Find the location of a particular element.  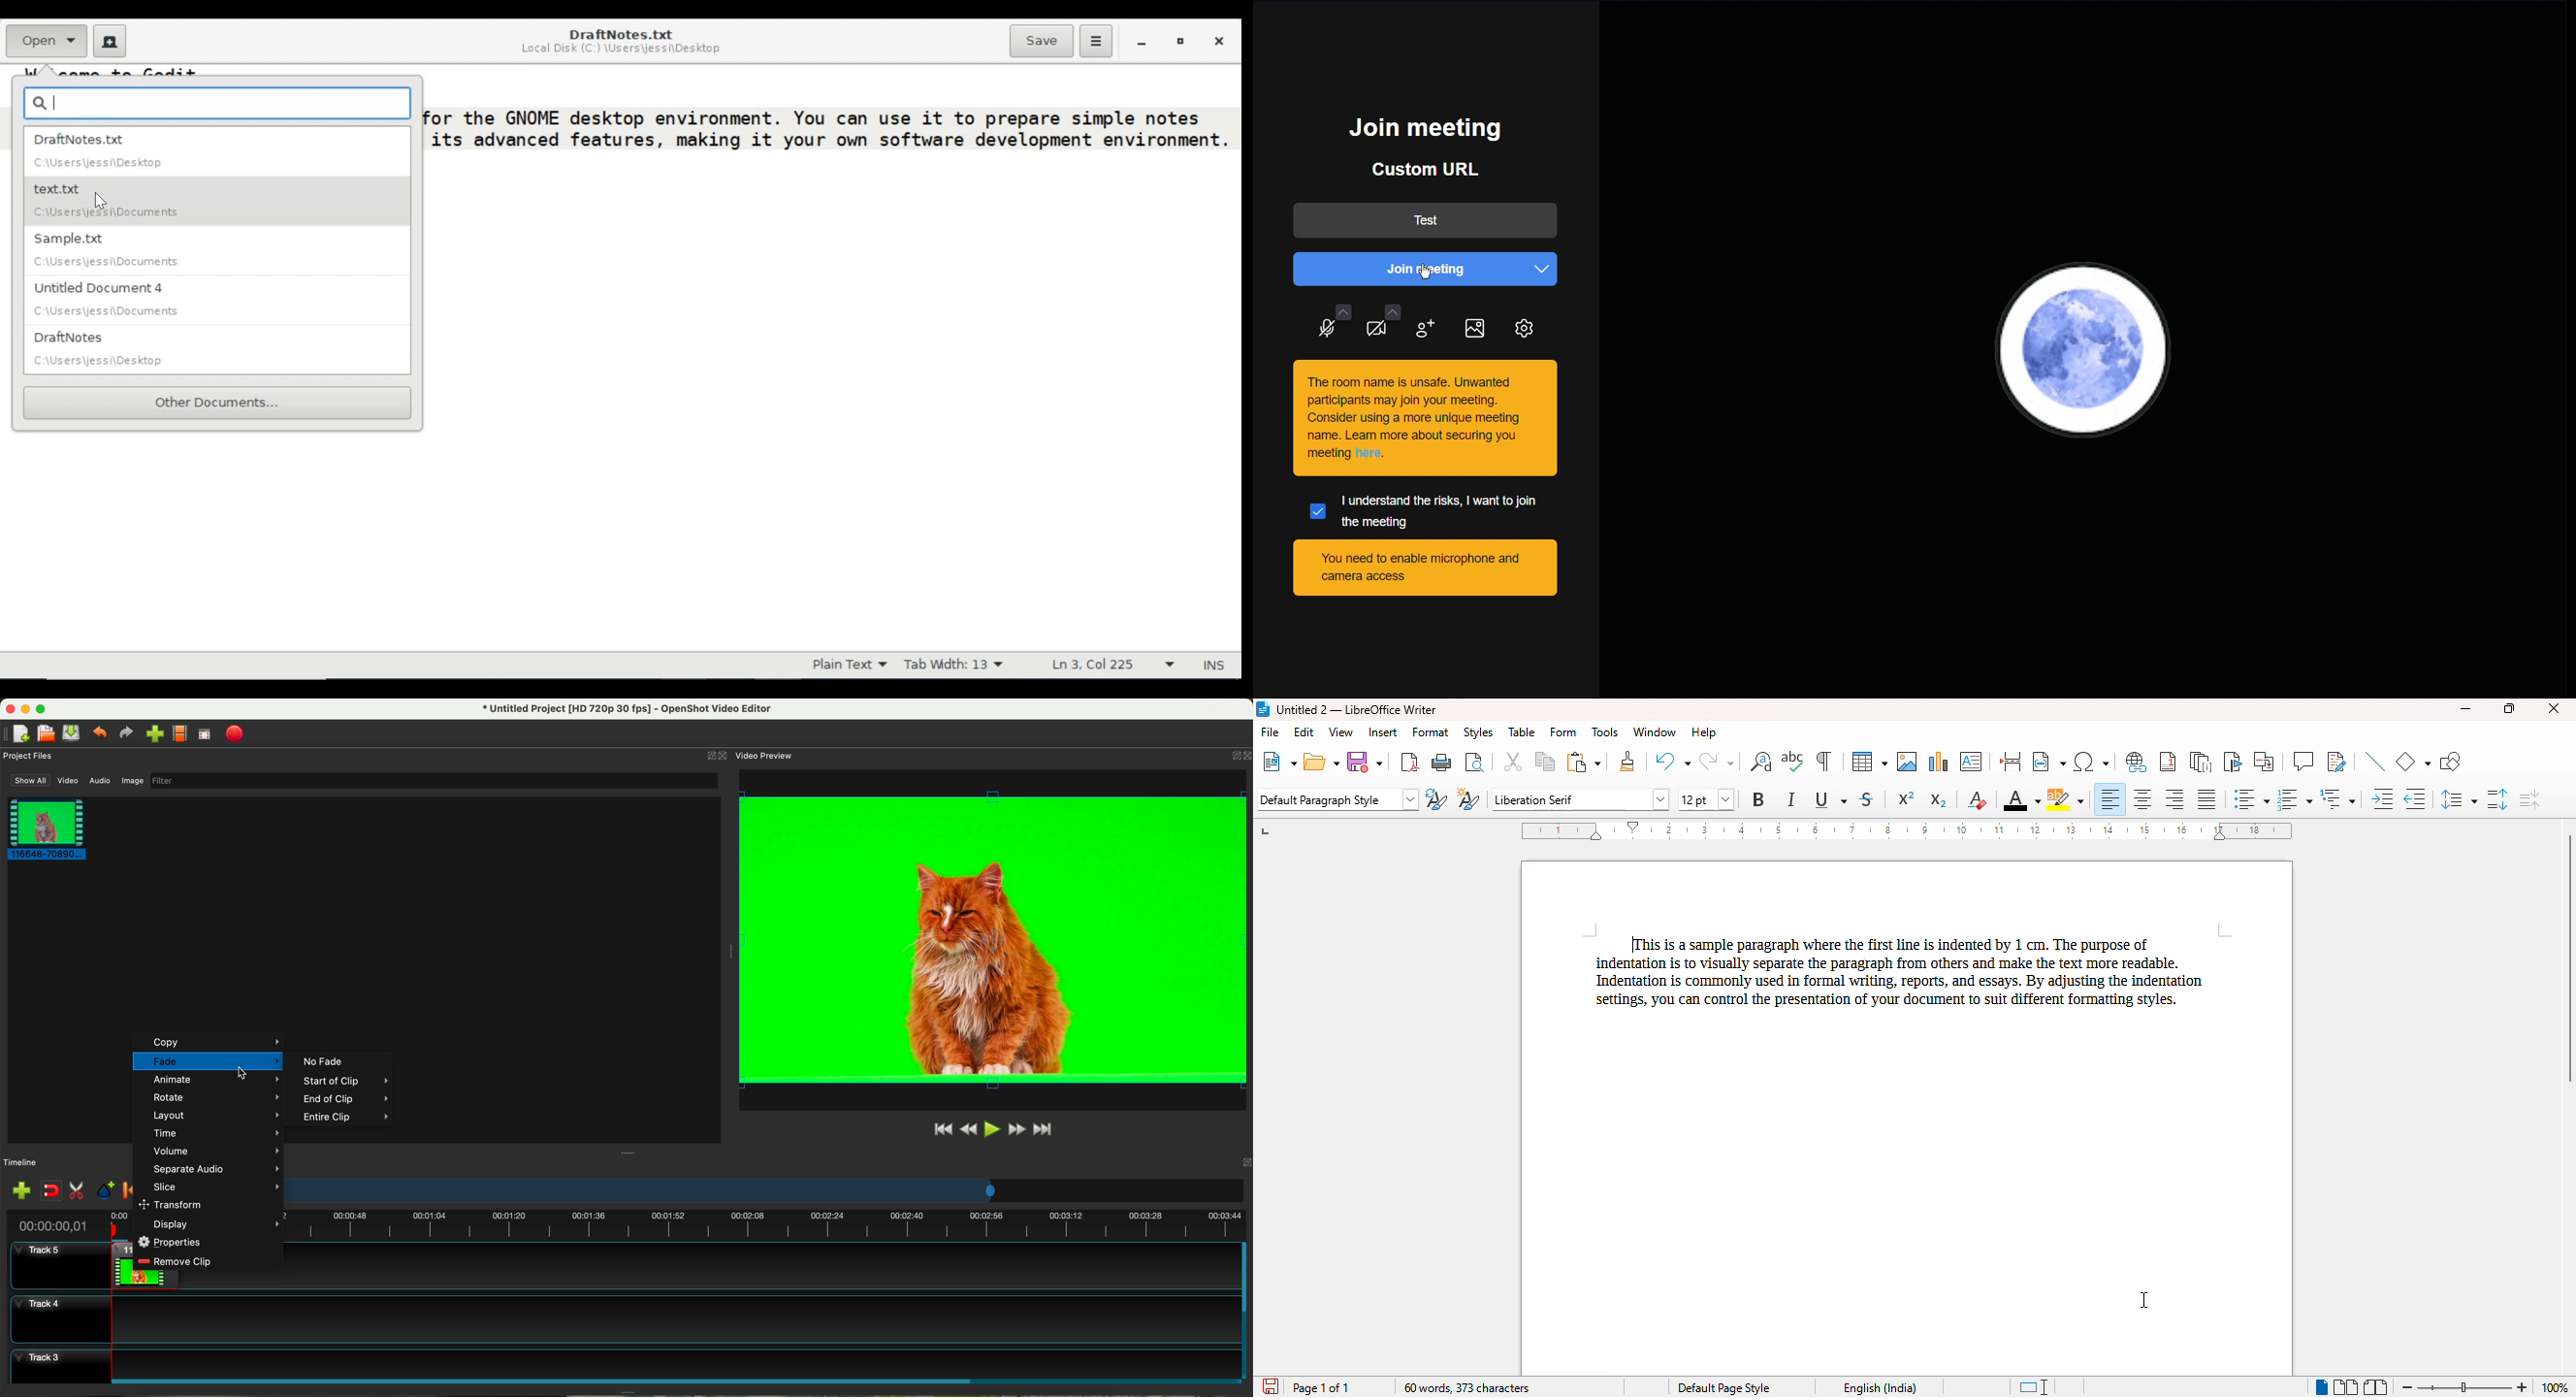

remove clip is located at coordinates (176, 1261).